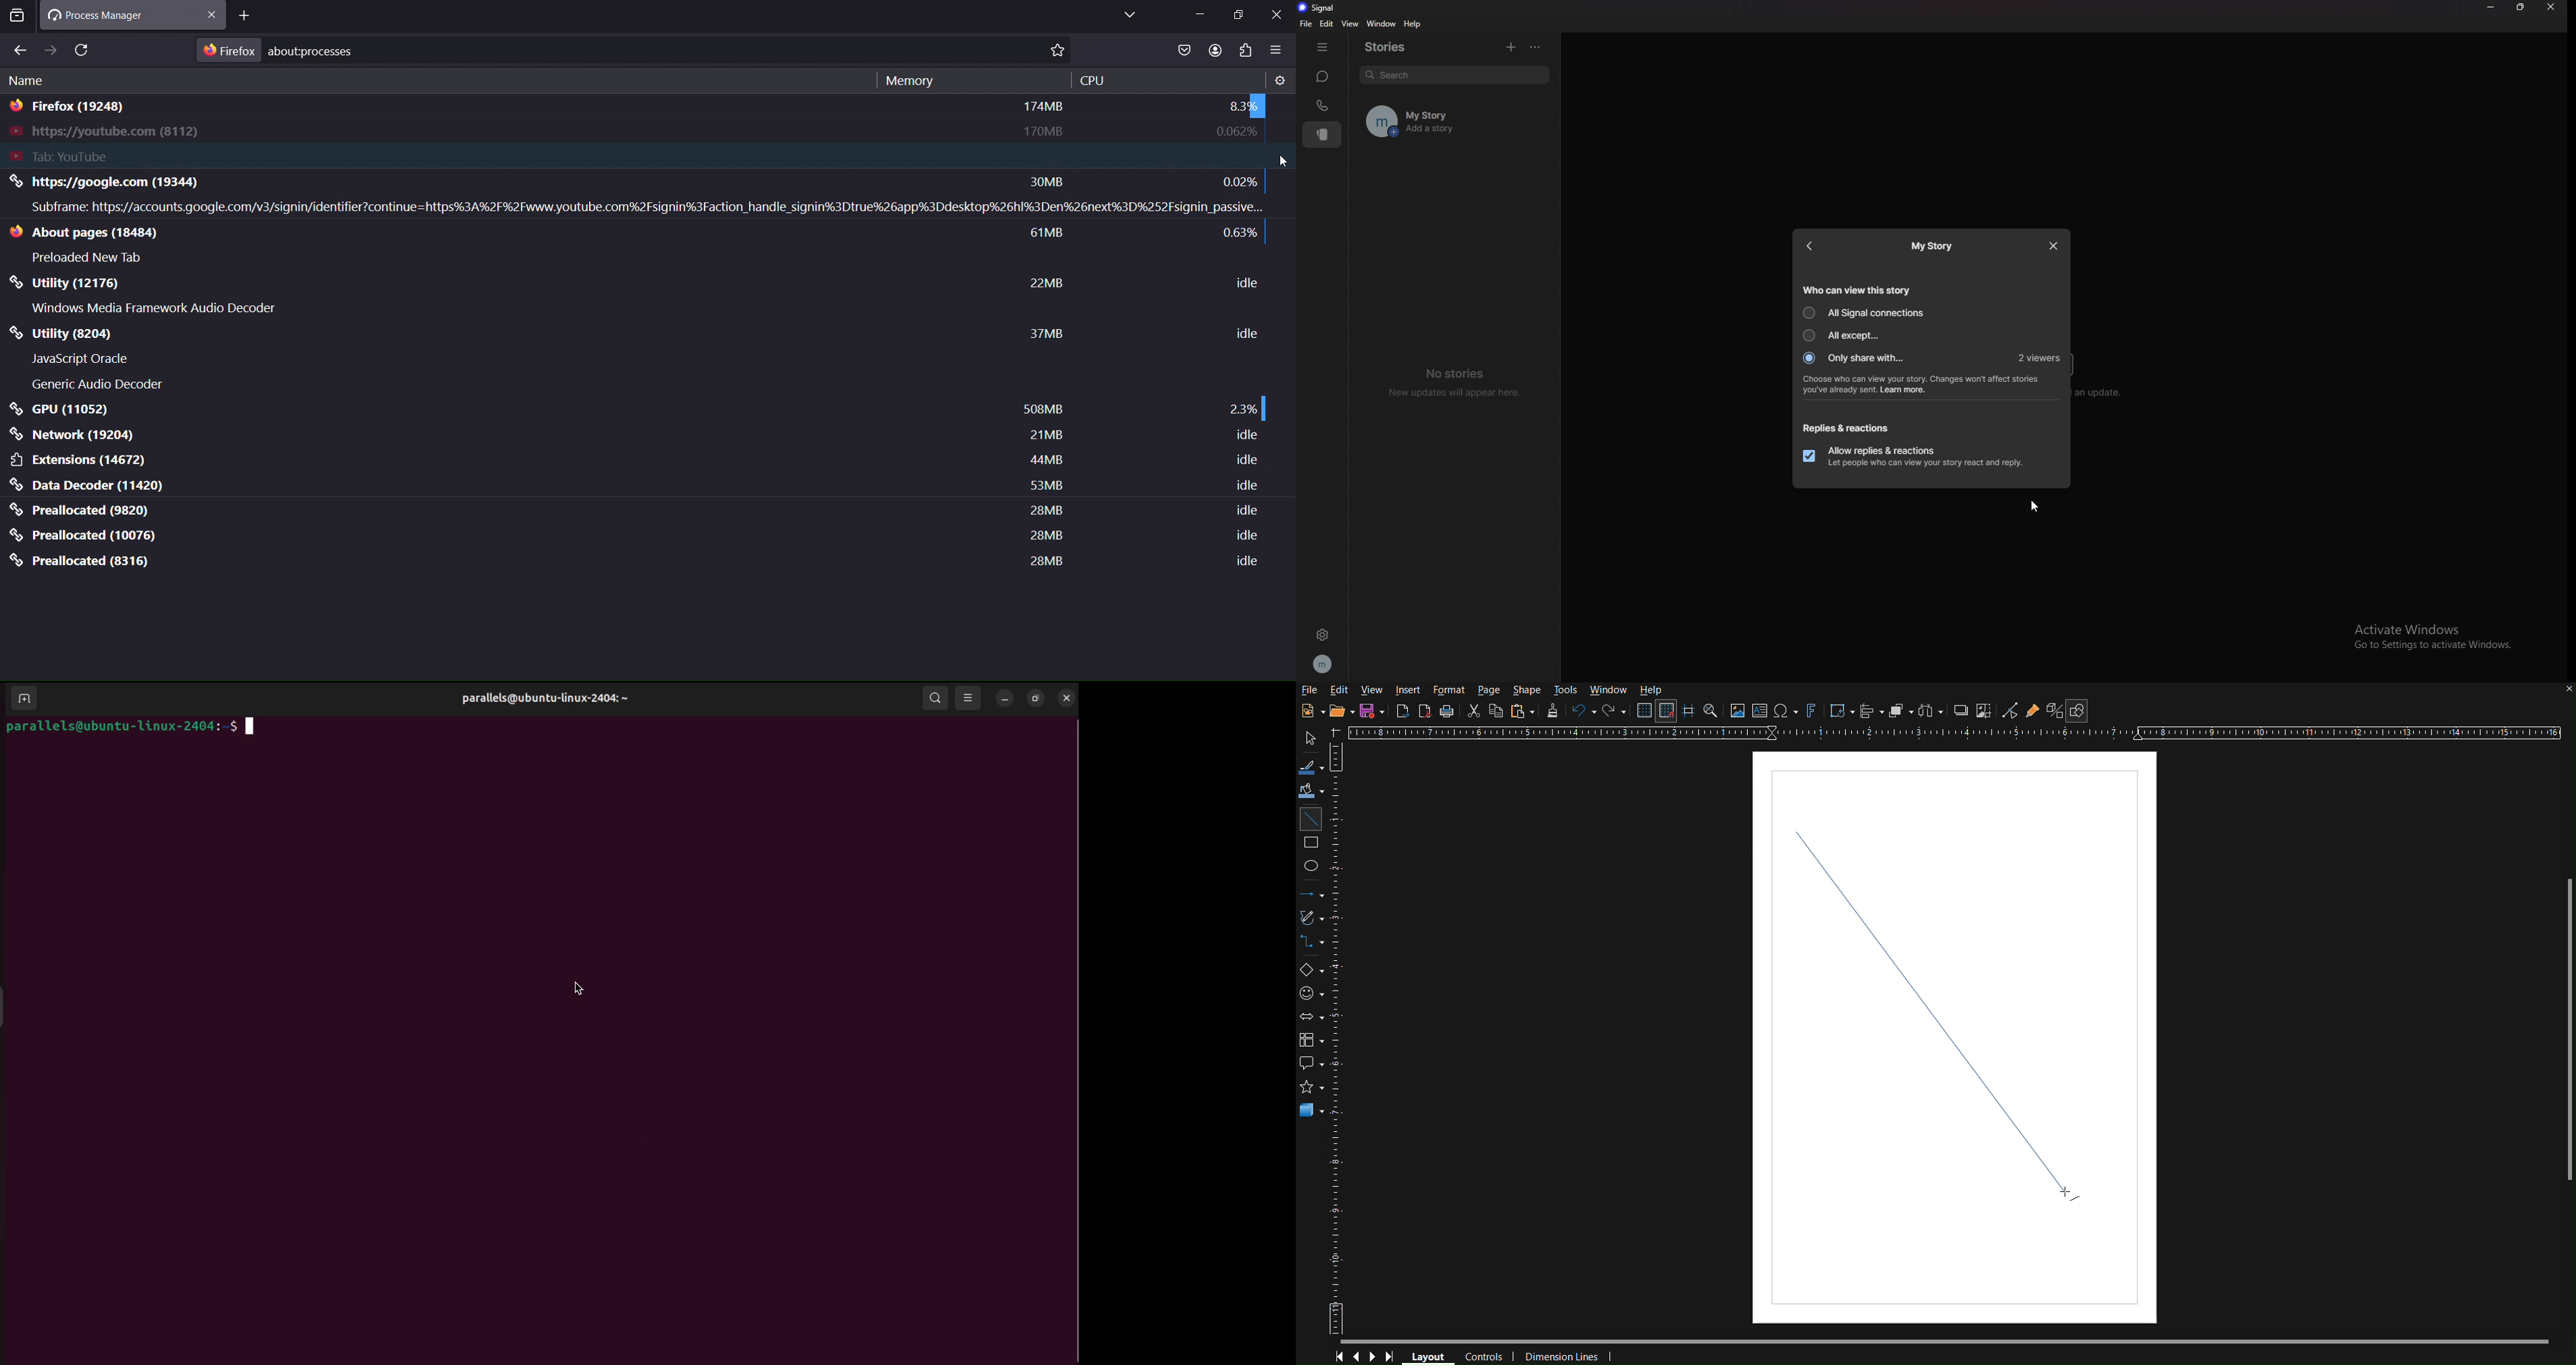  Describe the element at coordinates (1043, 536) in the screenshot. I see `28mb` at that location.